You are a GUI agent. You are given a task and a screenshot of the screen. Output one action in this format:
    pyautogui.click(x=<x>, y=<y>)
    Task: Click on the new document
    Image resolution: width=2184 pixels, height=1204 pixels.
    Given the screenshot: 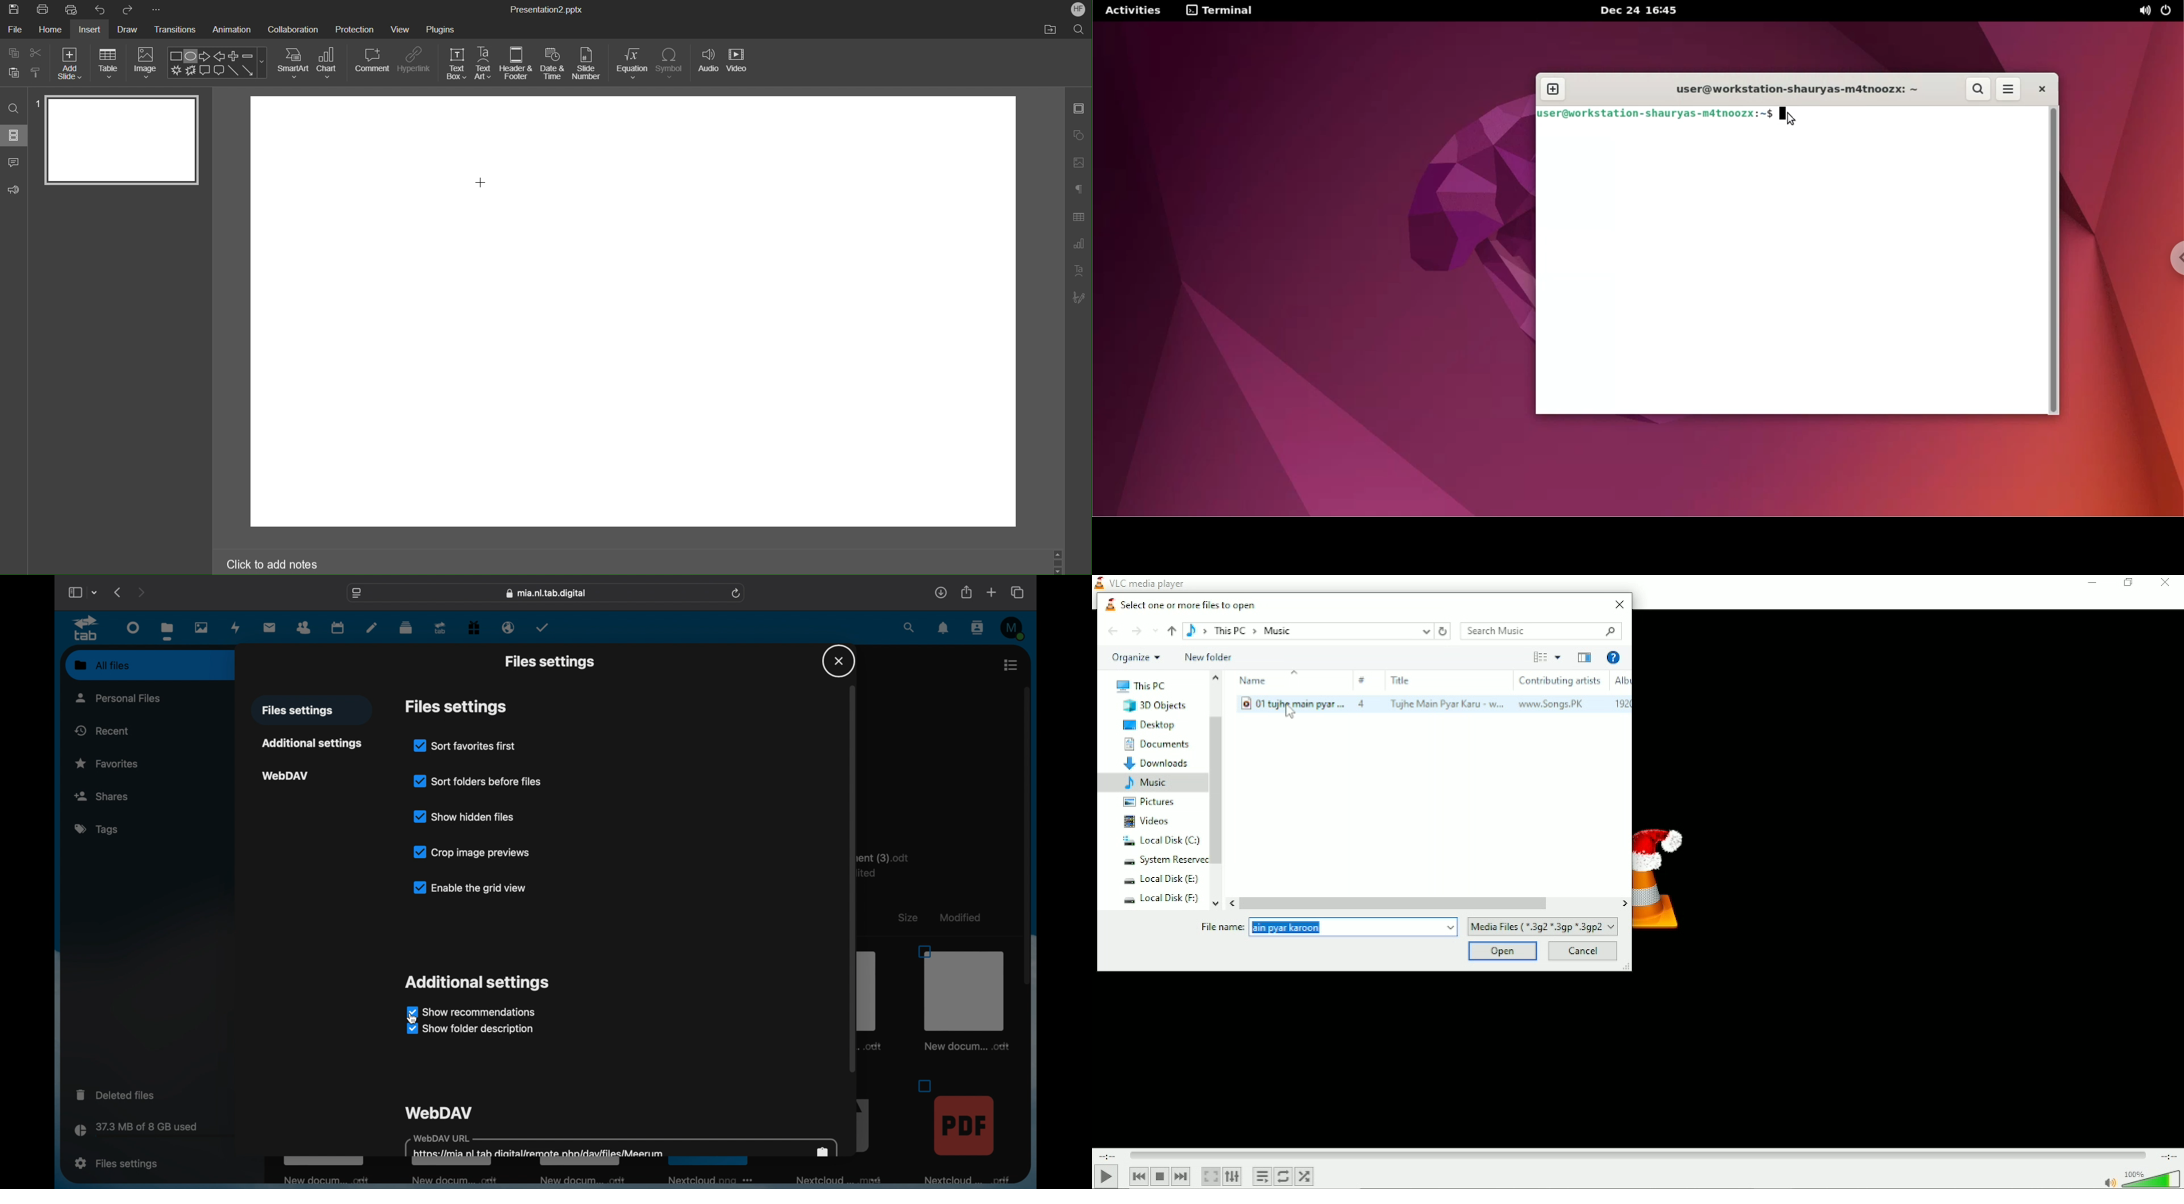 What is the action you would take?
    pyautogui.click(x=583, y=1180)
    